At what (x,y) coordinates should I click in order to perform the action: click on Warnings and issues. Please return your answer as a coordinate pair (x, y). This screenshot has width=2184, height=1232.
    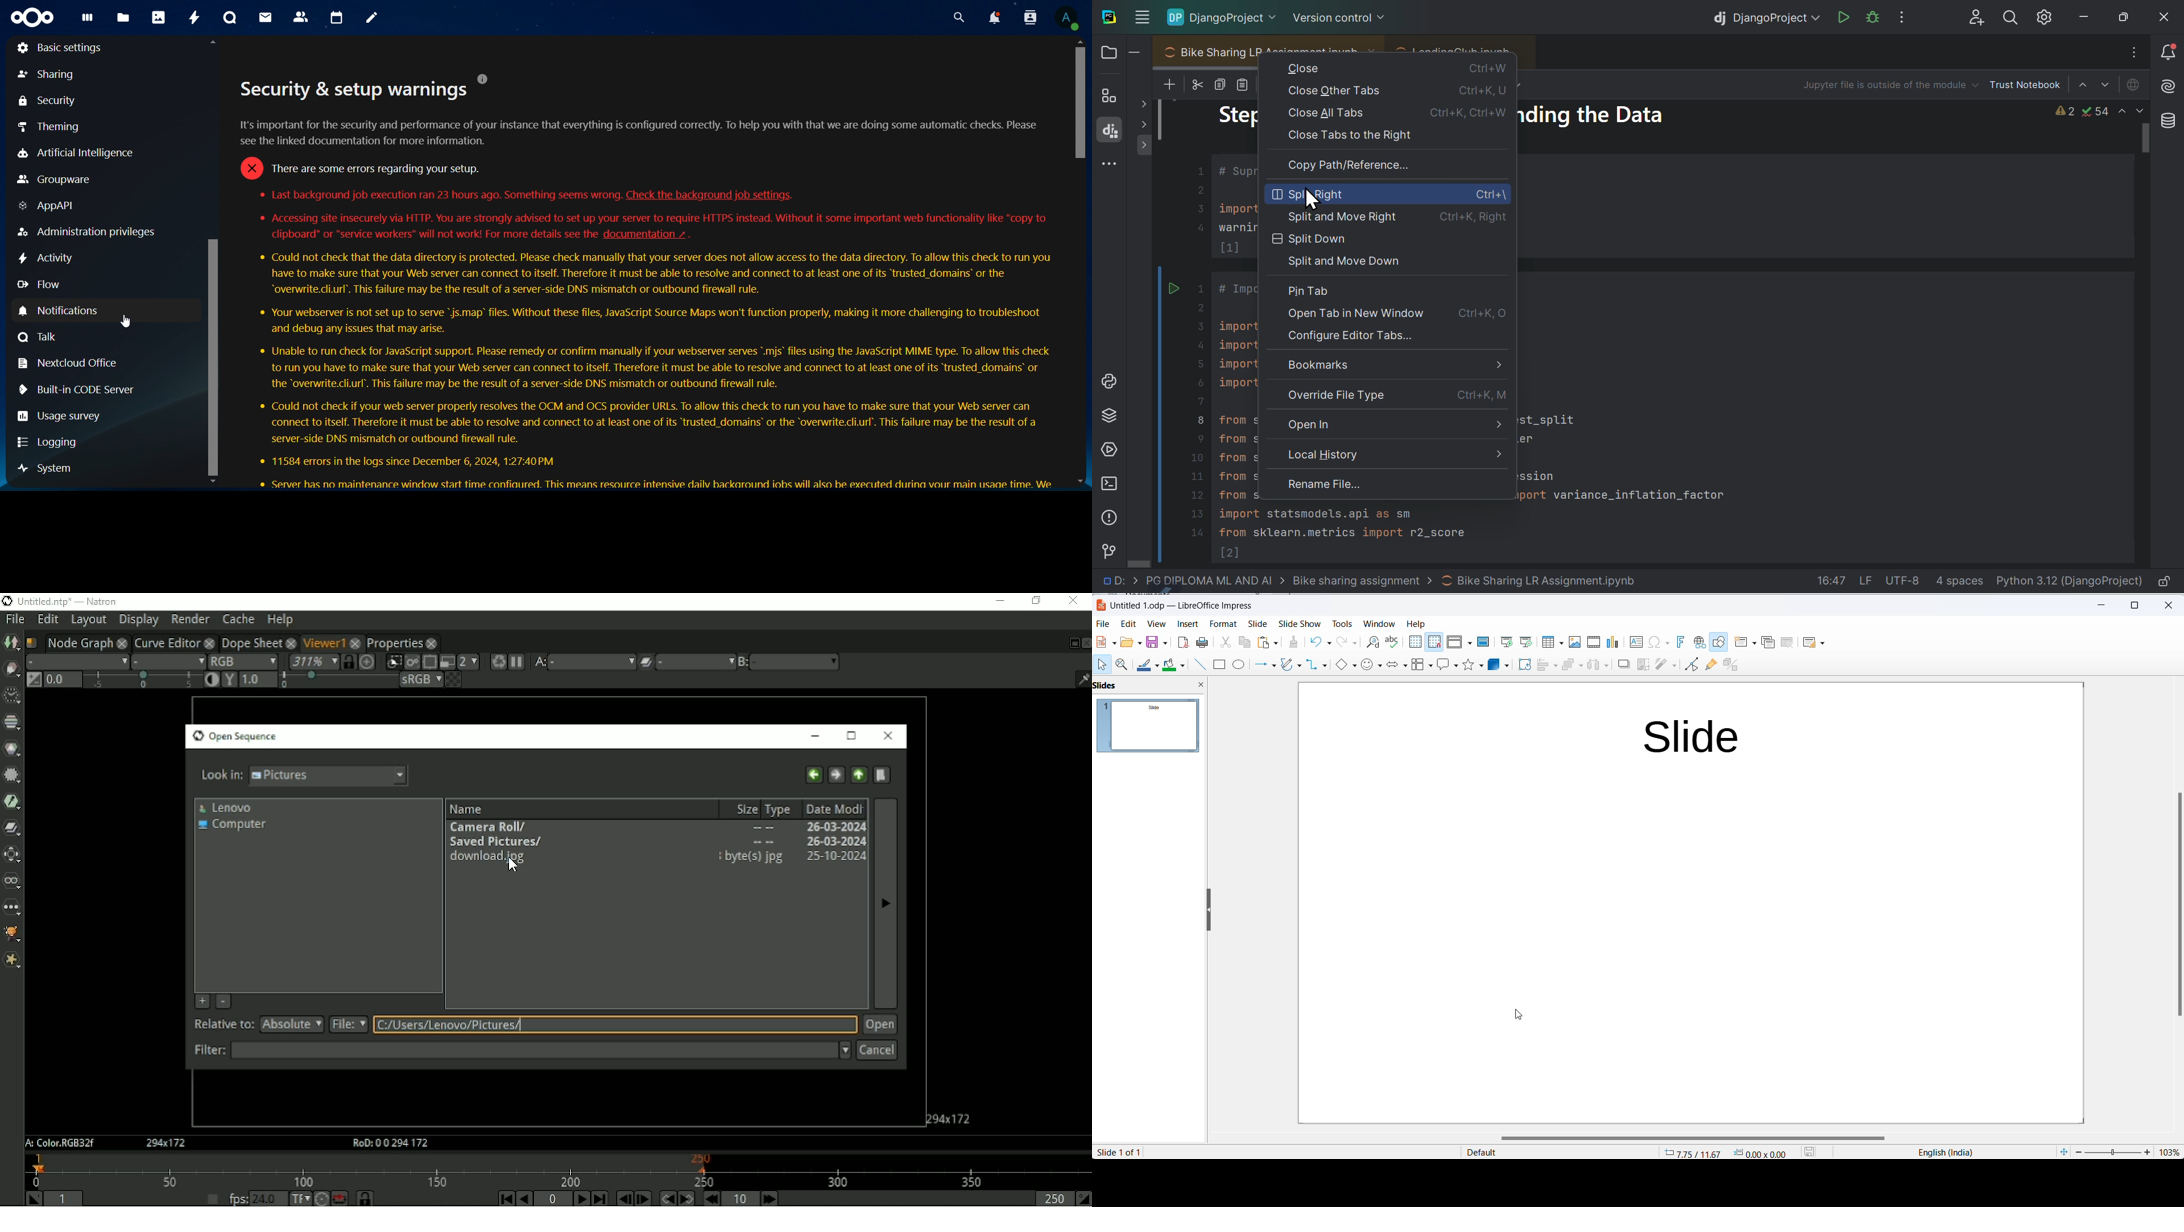
    Looking at the image, I should click on (2088, 111).